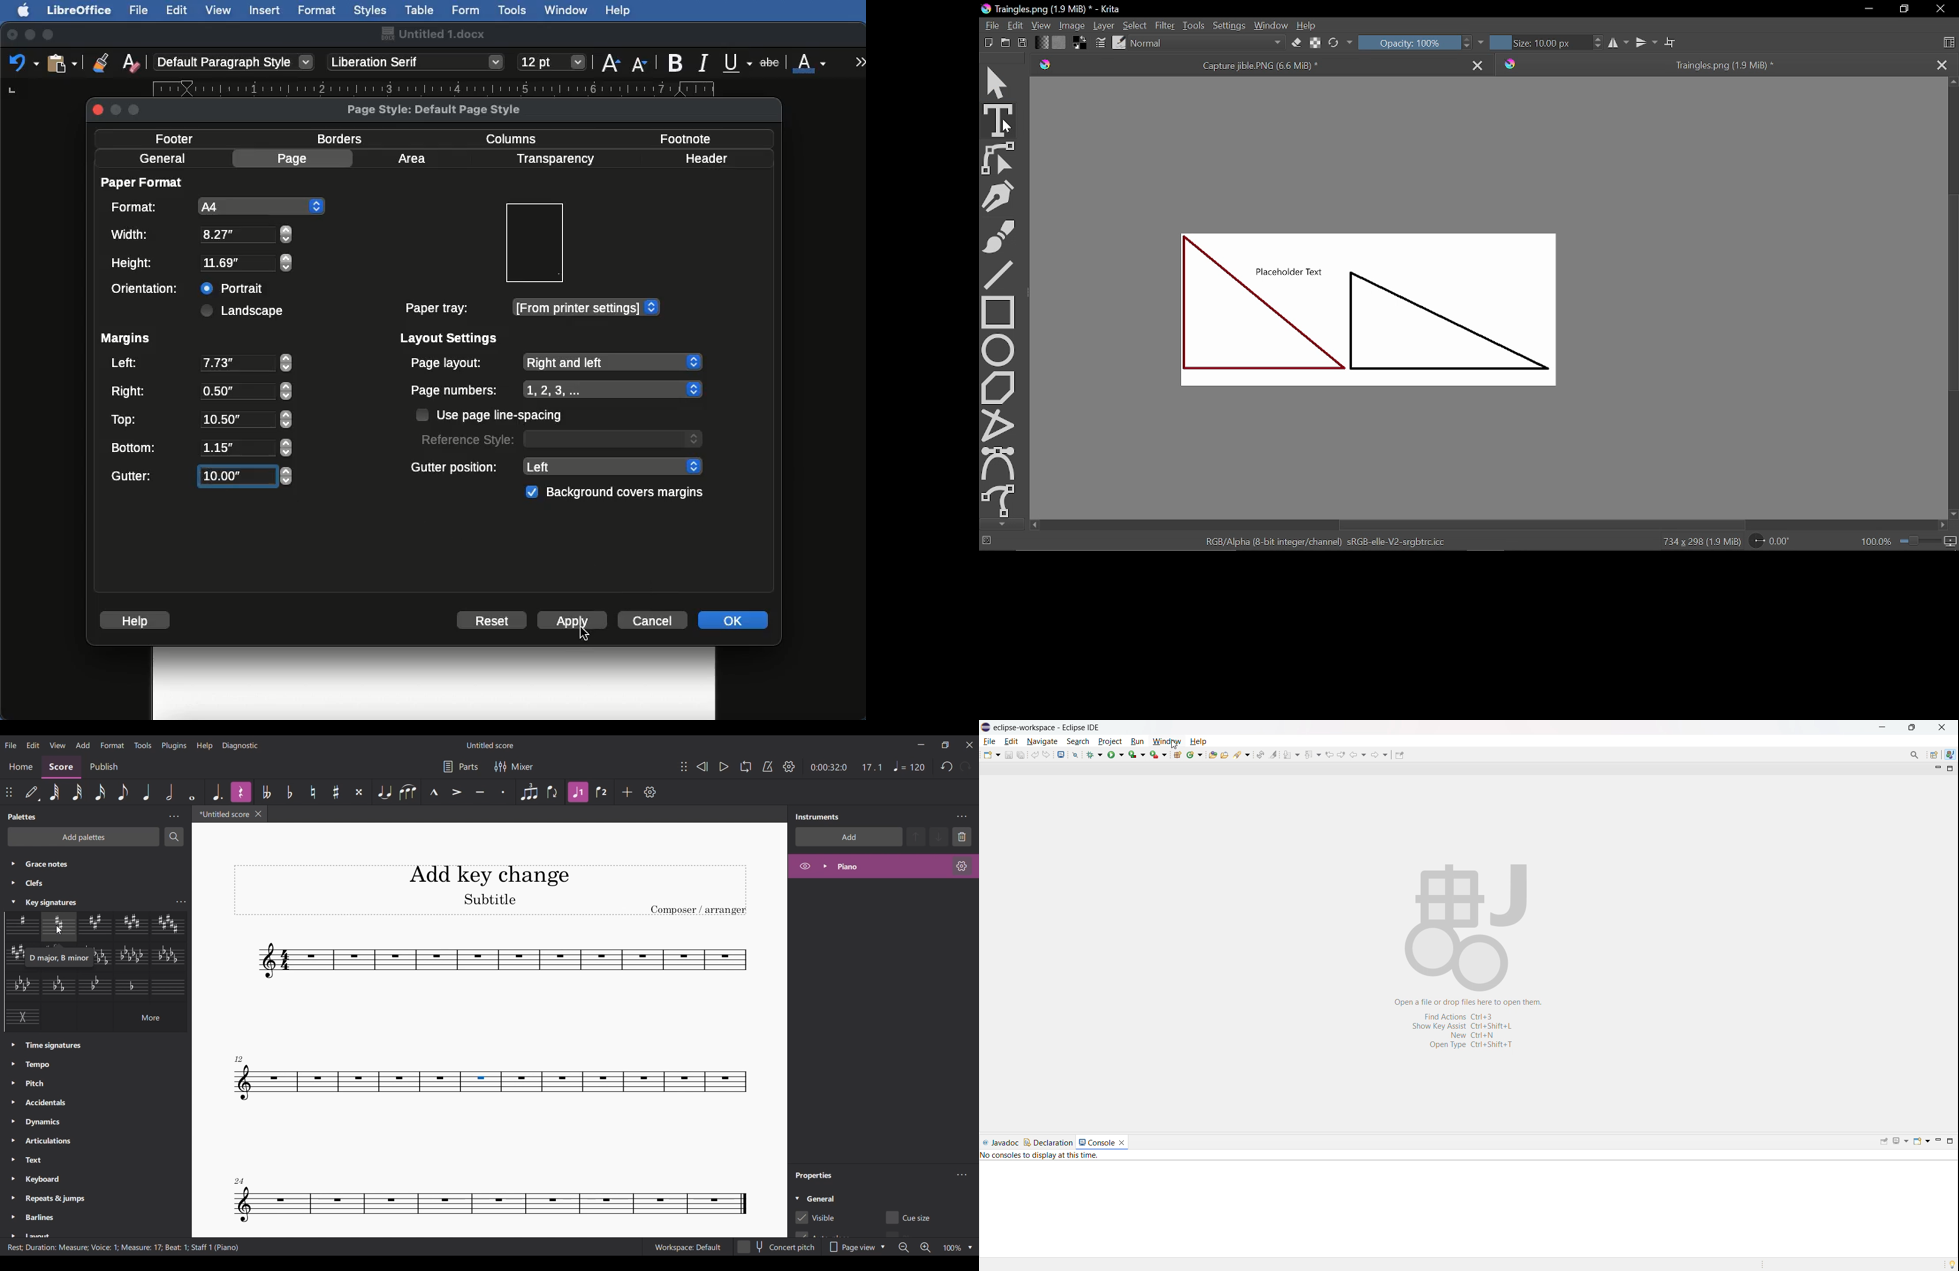 Image resolution: width=1960 pixels, height=1288 pixels. What do you see at coordinates (818, 816) in the screenshot?
I see `Title of right panel` at bounding box center [818, 816].